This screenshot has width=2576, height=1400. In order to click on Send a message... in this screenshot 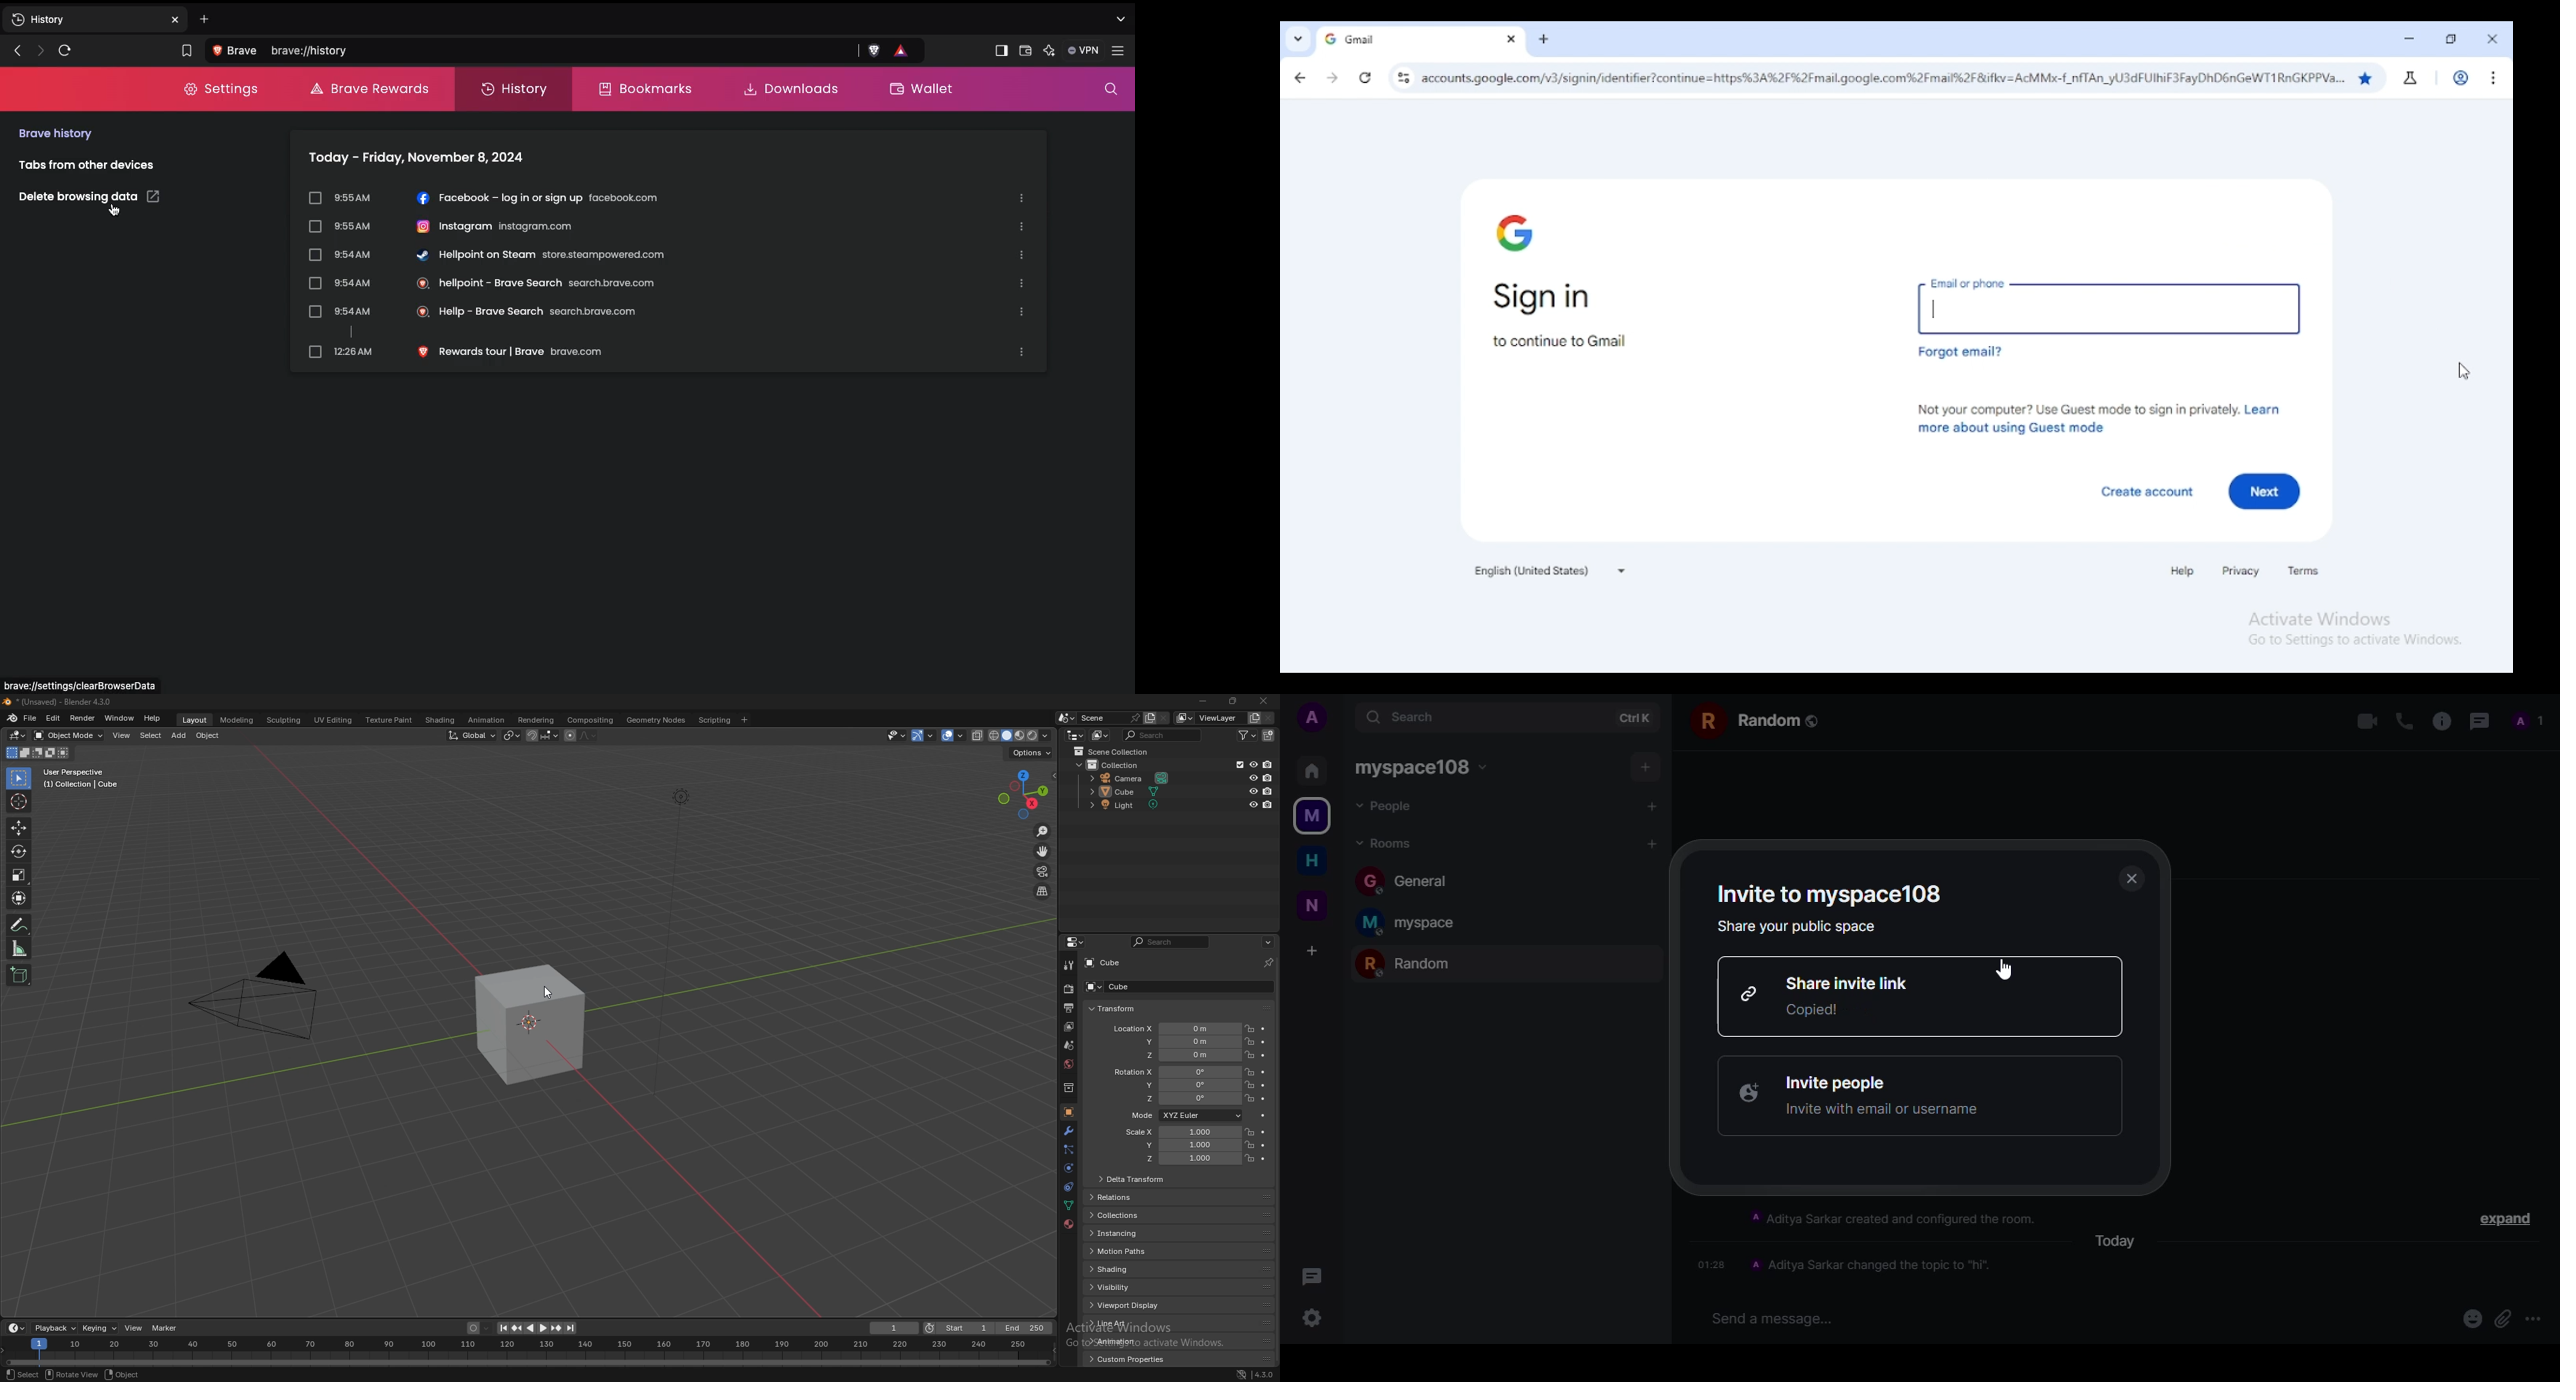, I will do `click(1774, 1317)`.